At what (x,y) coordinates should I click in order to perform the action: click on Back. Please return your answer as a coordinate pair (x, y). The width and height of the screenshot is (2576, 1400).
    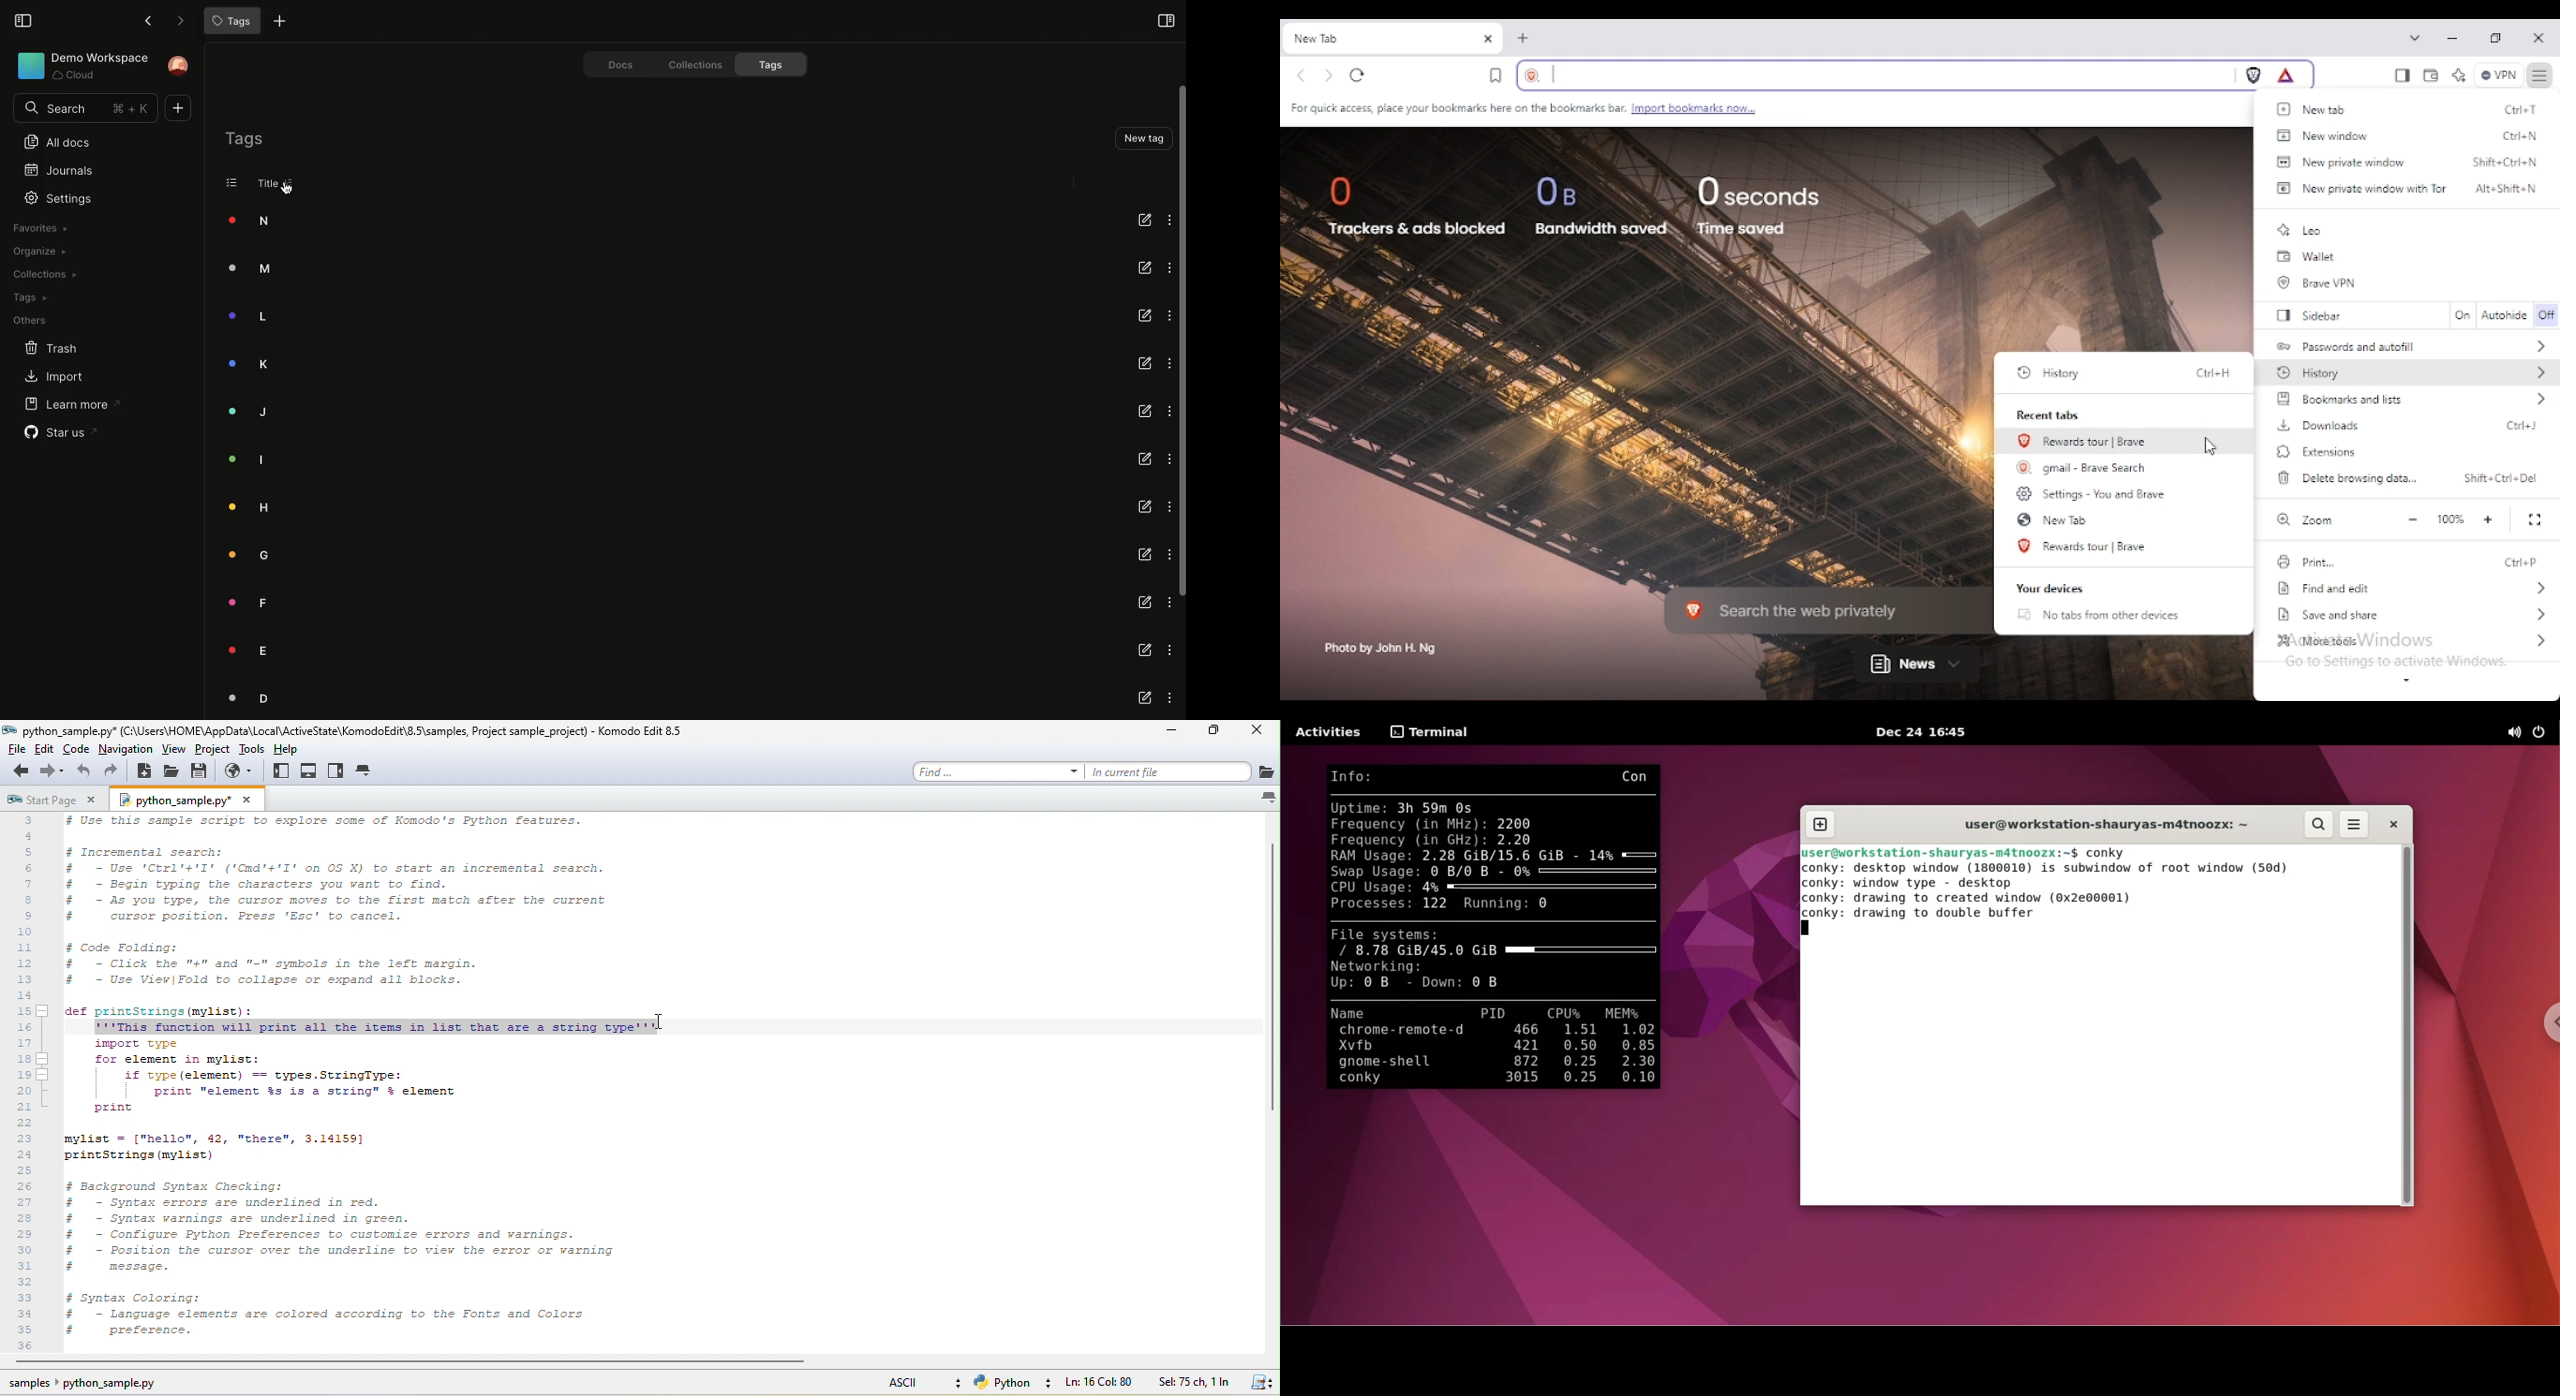
    Looking at the image, I should click on (147, 21).